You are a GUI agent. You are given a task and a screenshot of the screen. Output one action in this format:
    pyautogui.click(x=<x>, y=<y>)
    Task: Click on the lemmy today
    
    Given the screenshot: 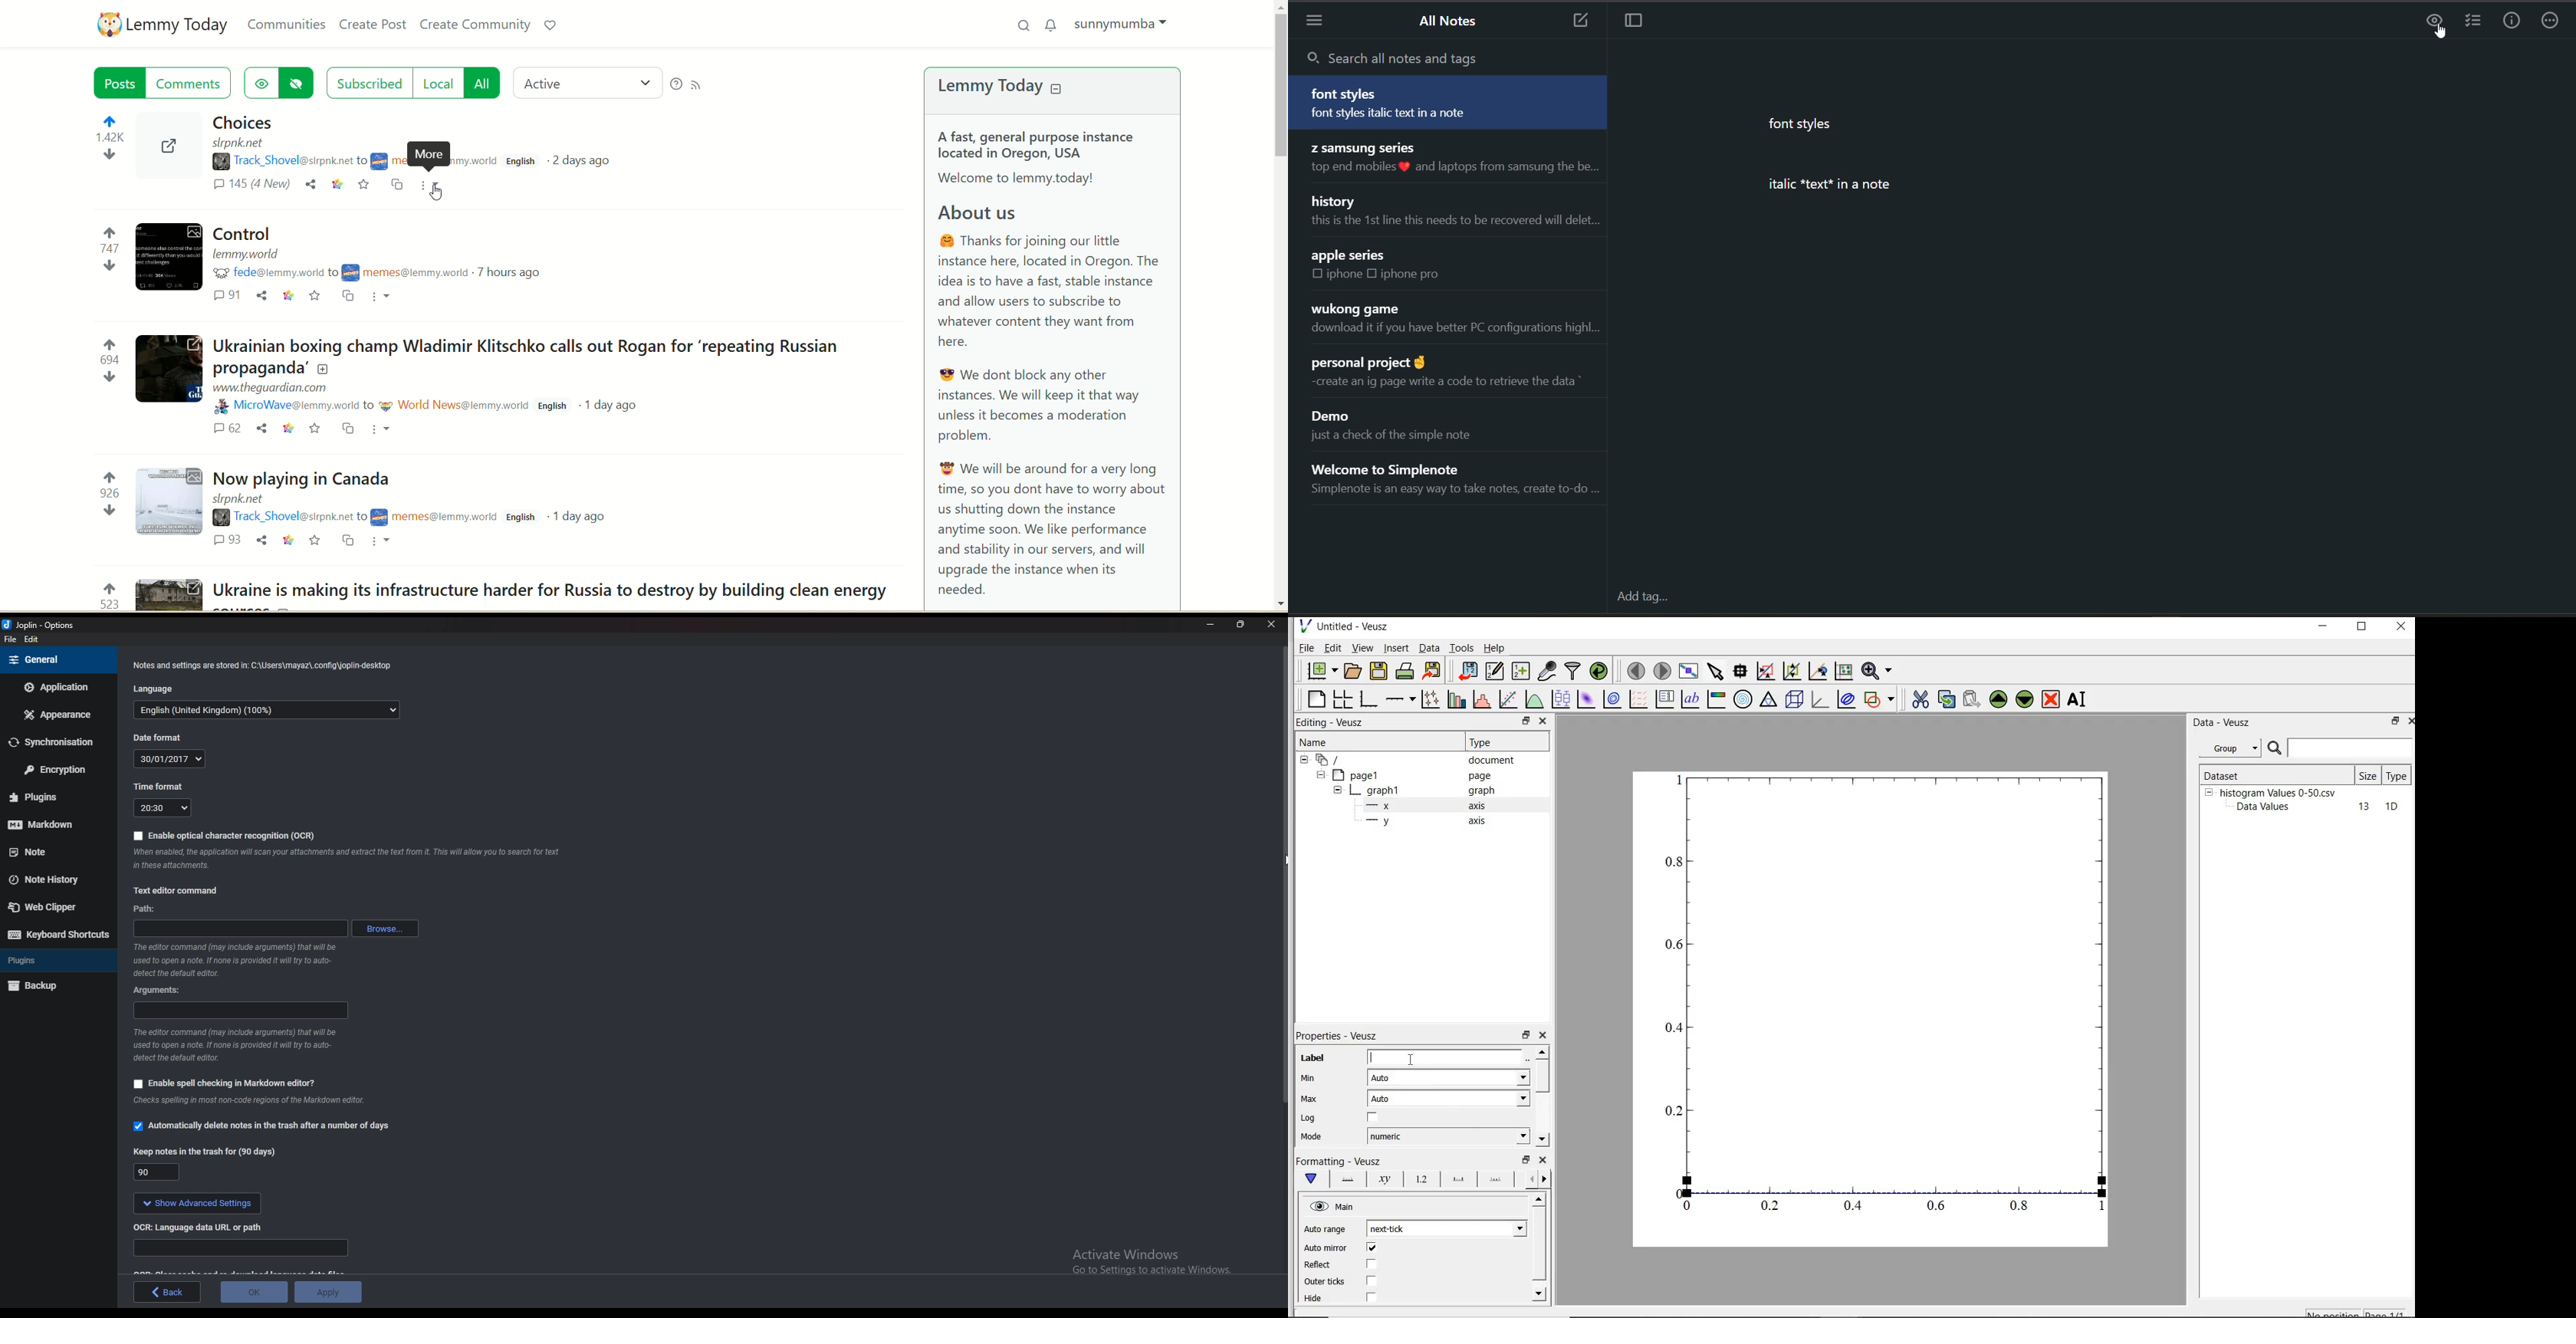 What is the action you would take?
    pyautogui.click(x=1013, y=89)
    